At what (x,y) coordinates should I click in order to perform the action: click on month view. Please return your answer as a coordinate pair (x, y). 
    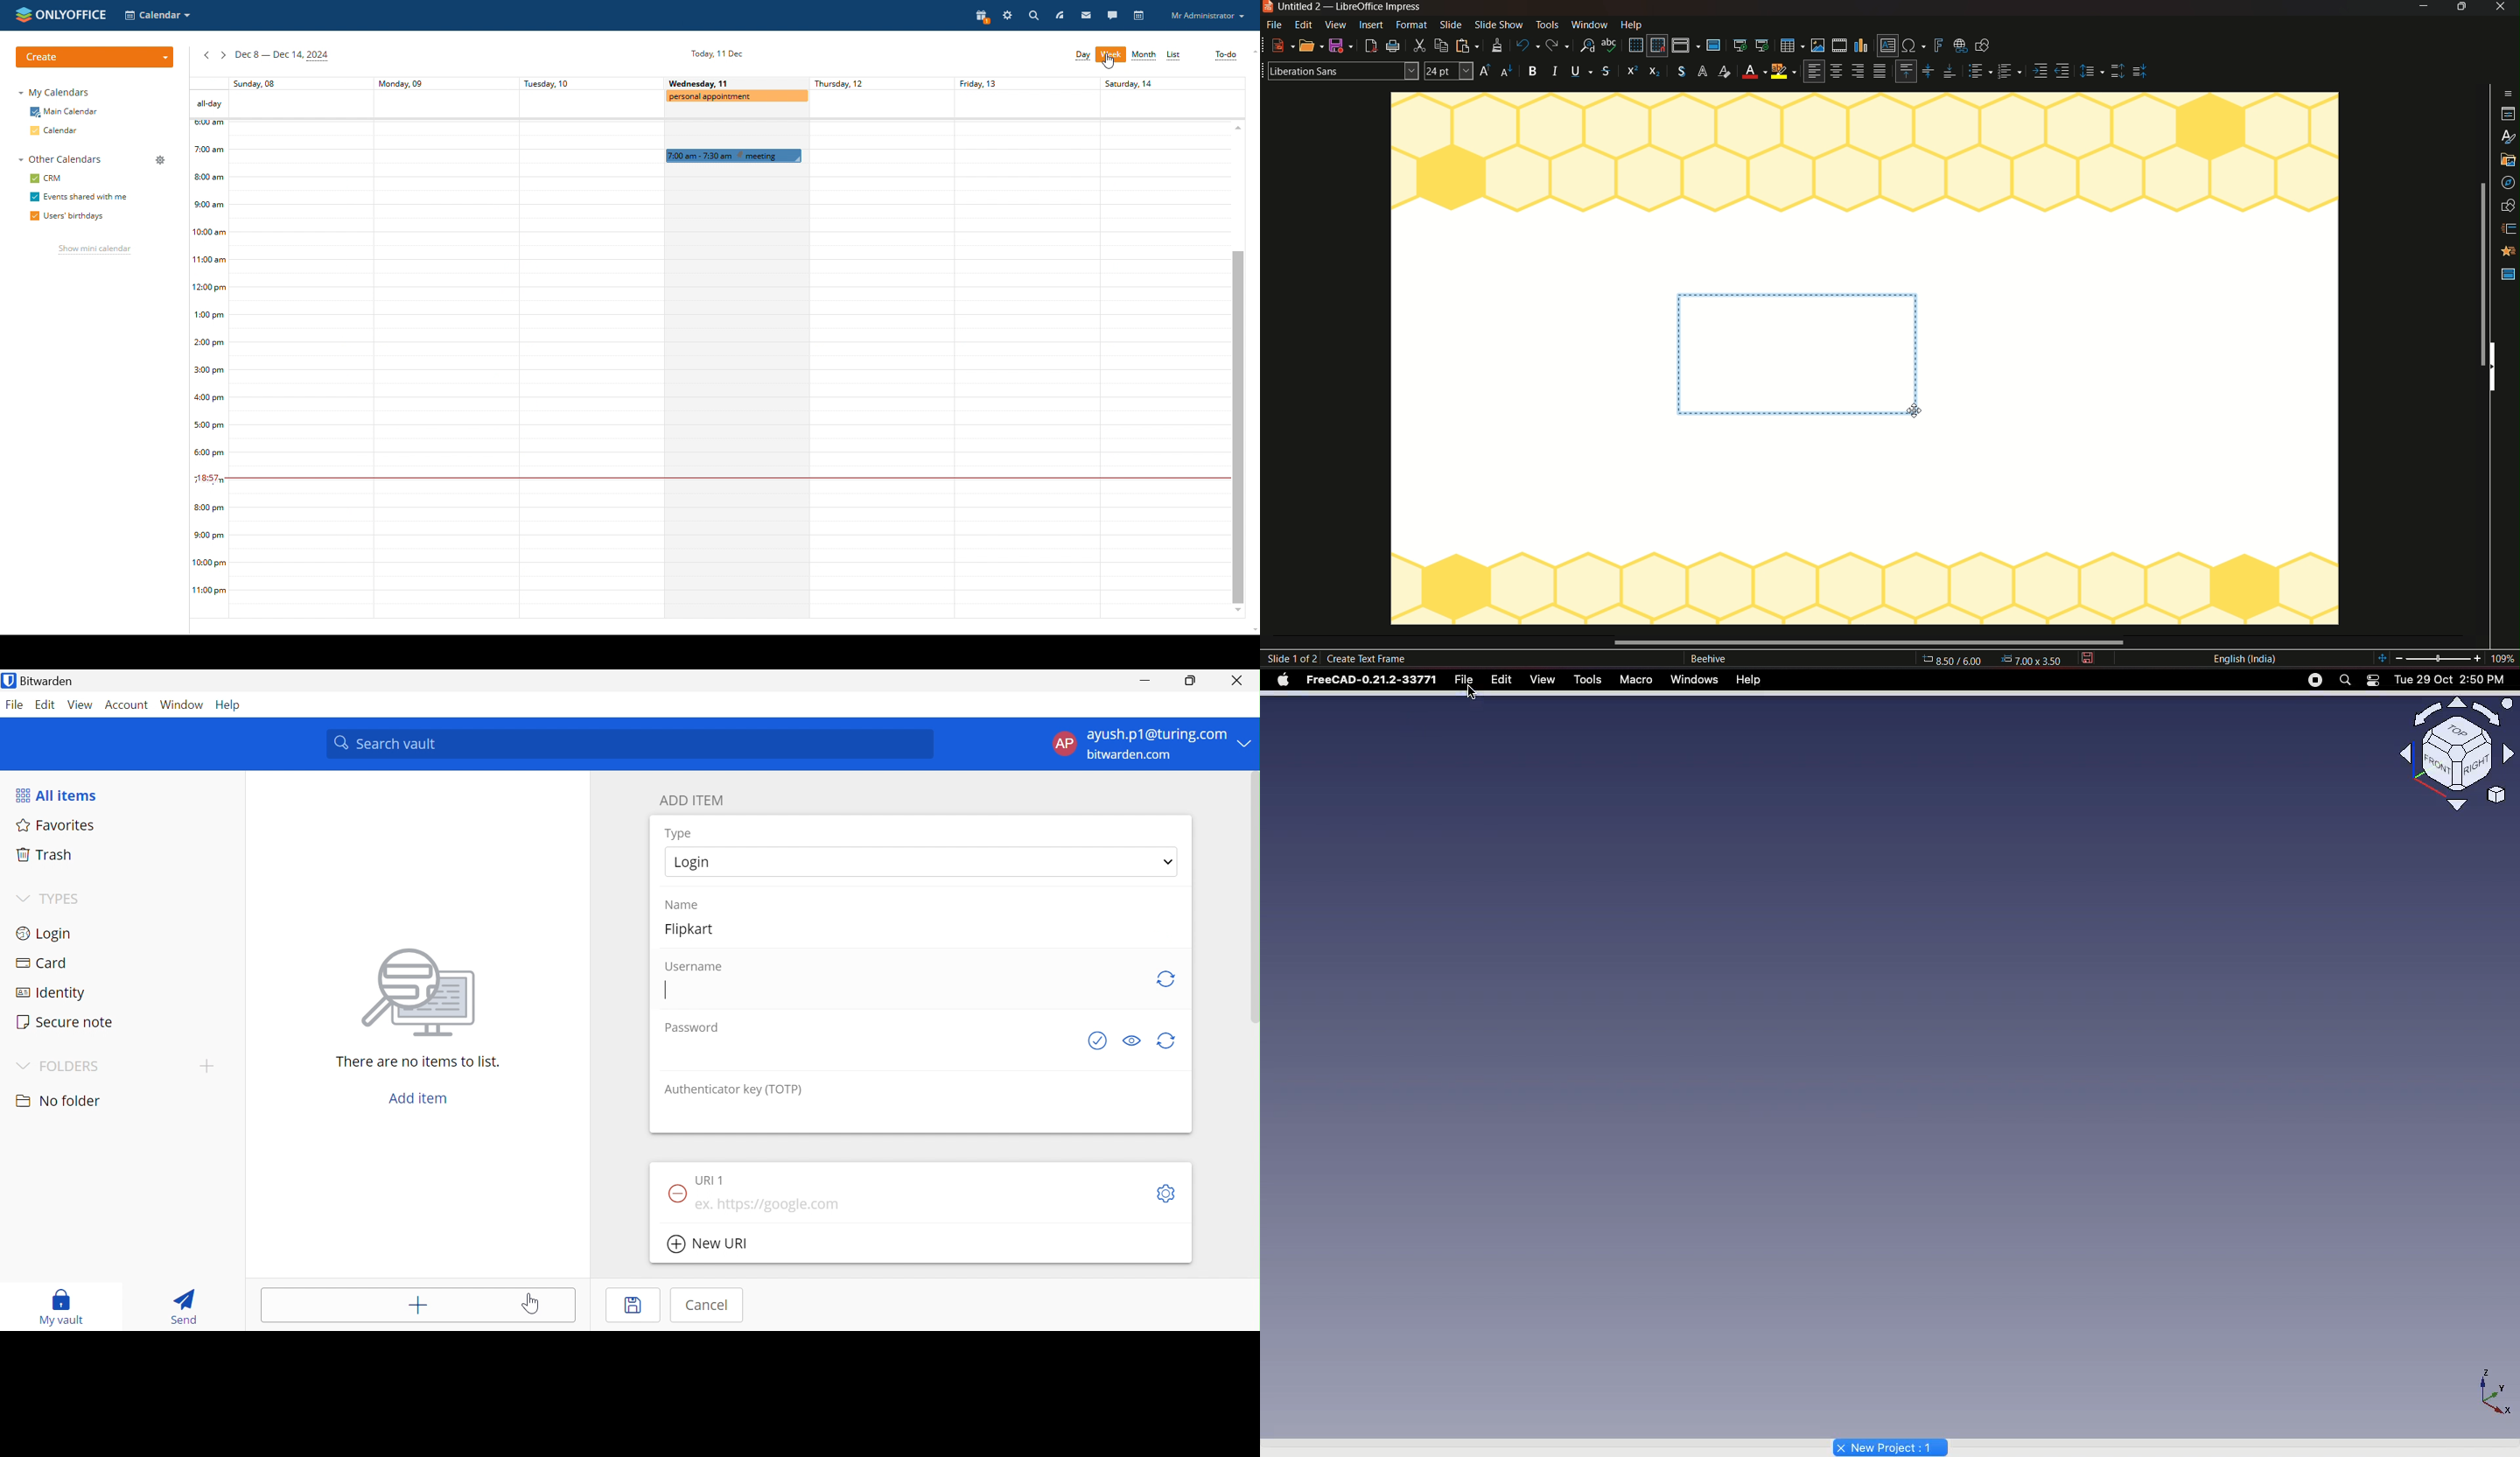
    Looking at the image, I should click on (1143, 56).